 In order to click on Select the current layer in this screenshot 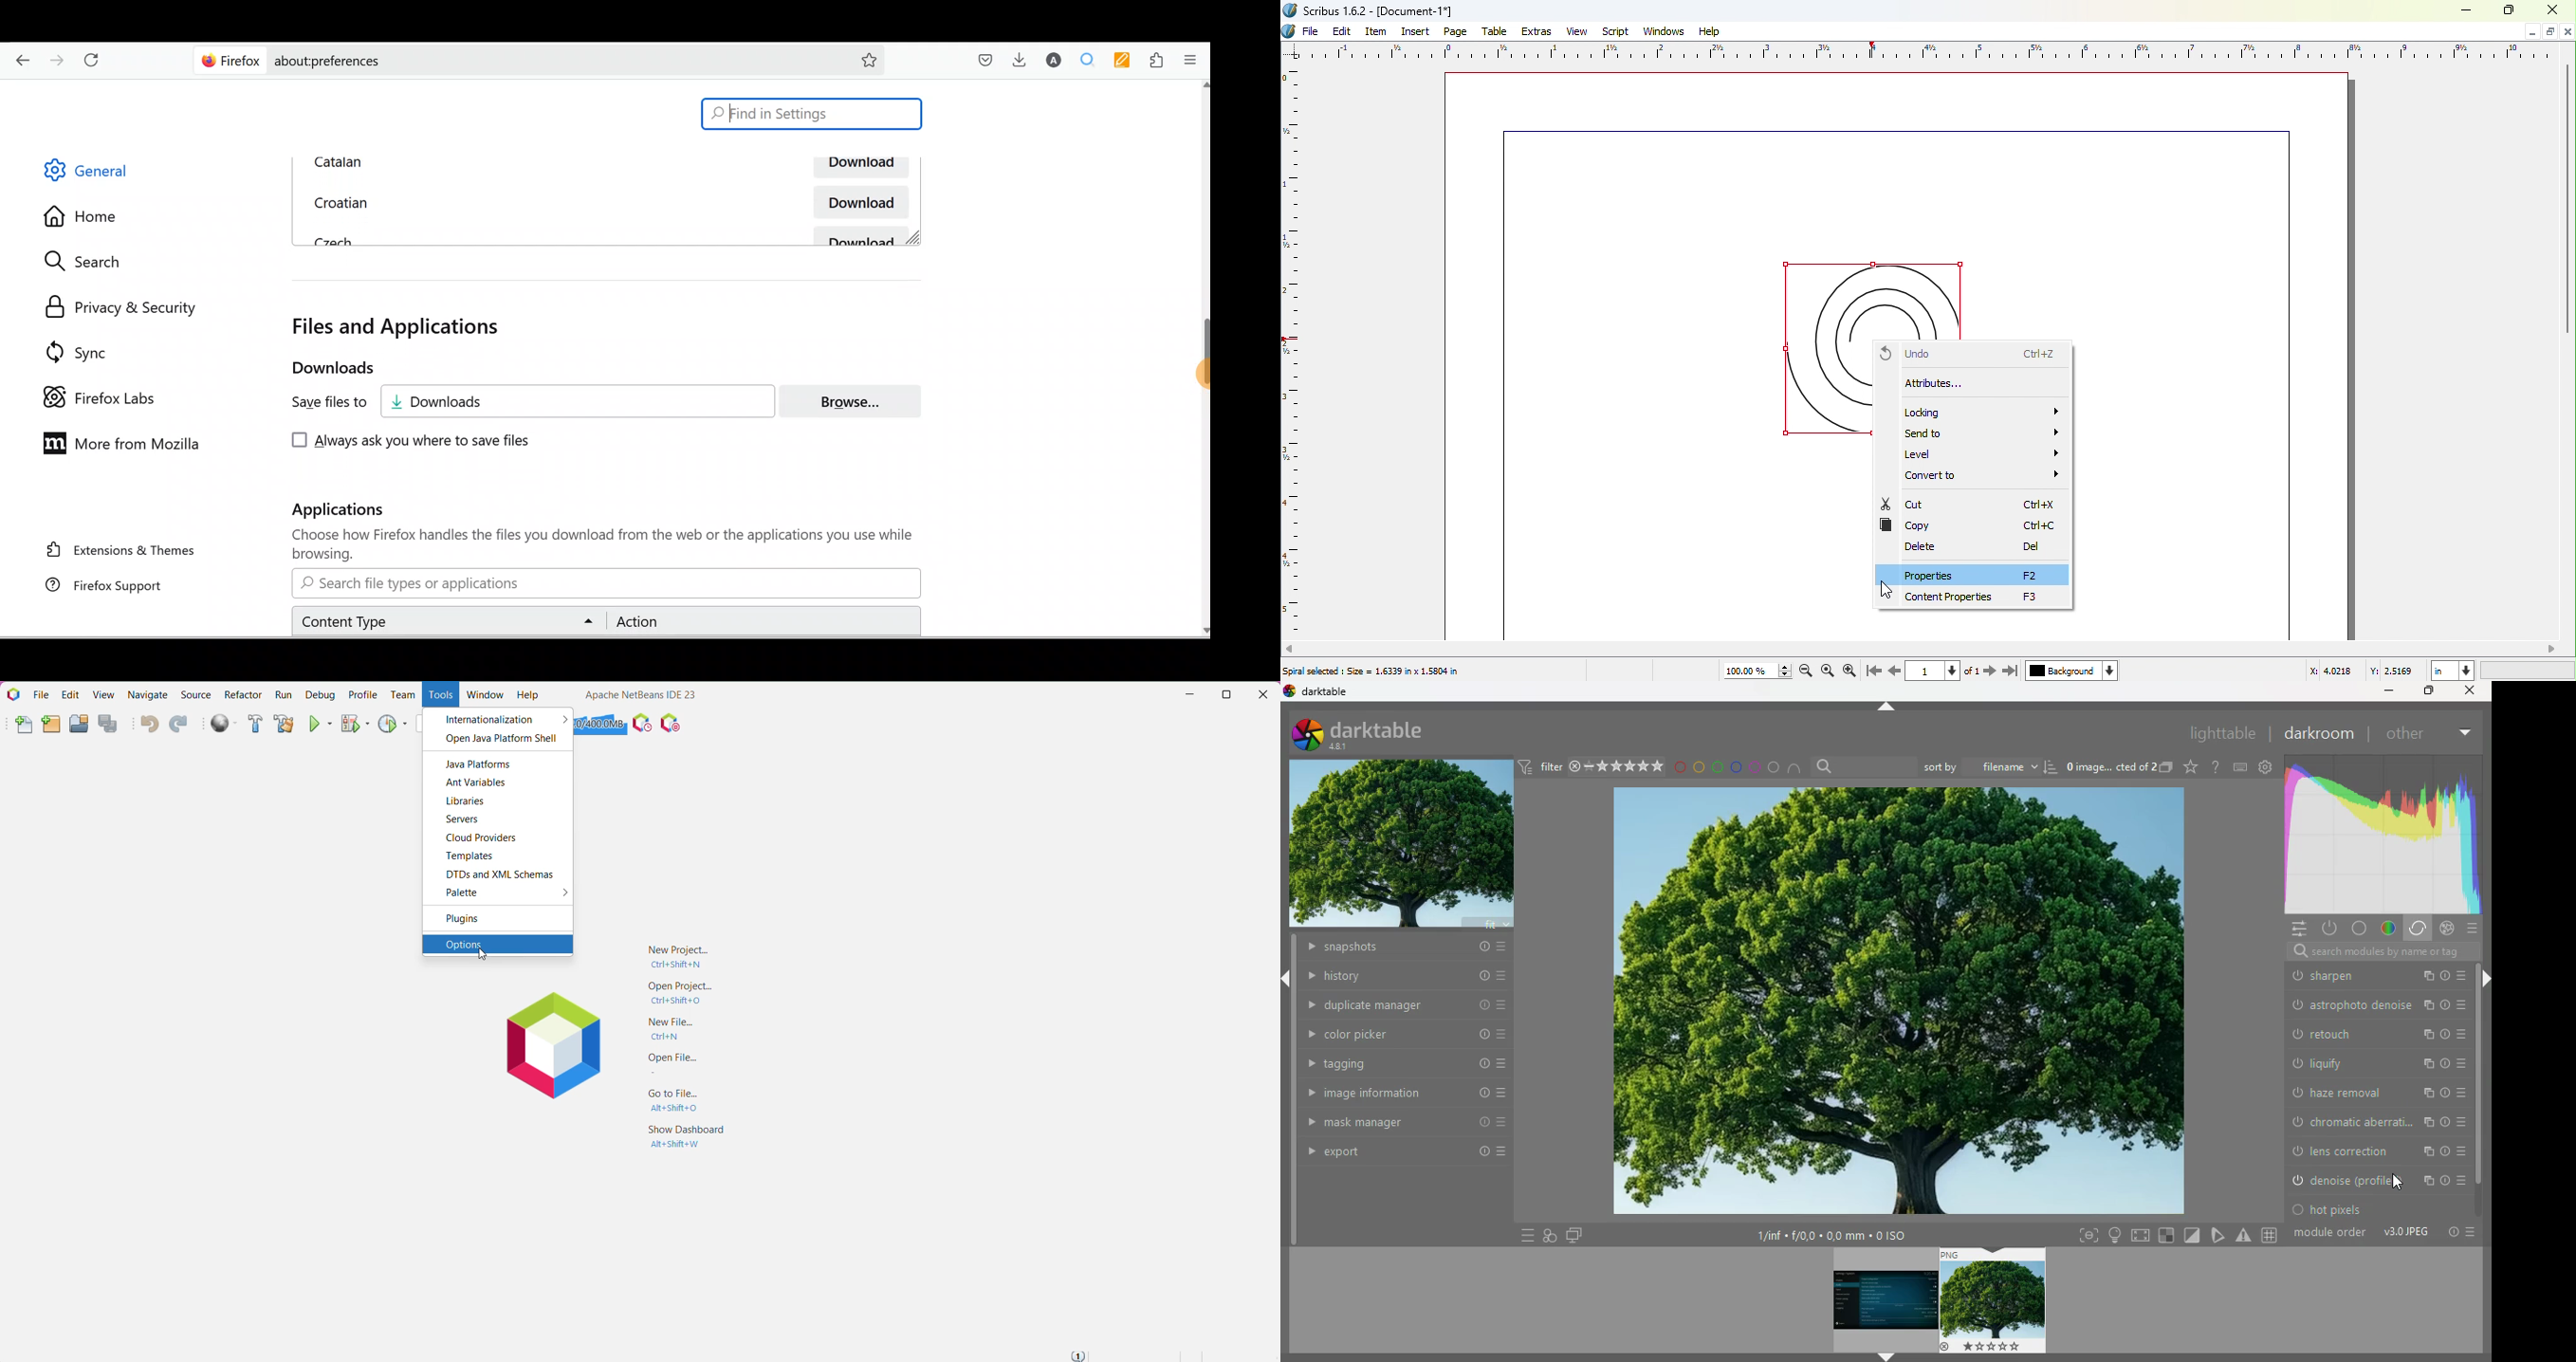, I will do `click(2062, 671)`.